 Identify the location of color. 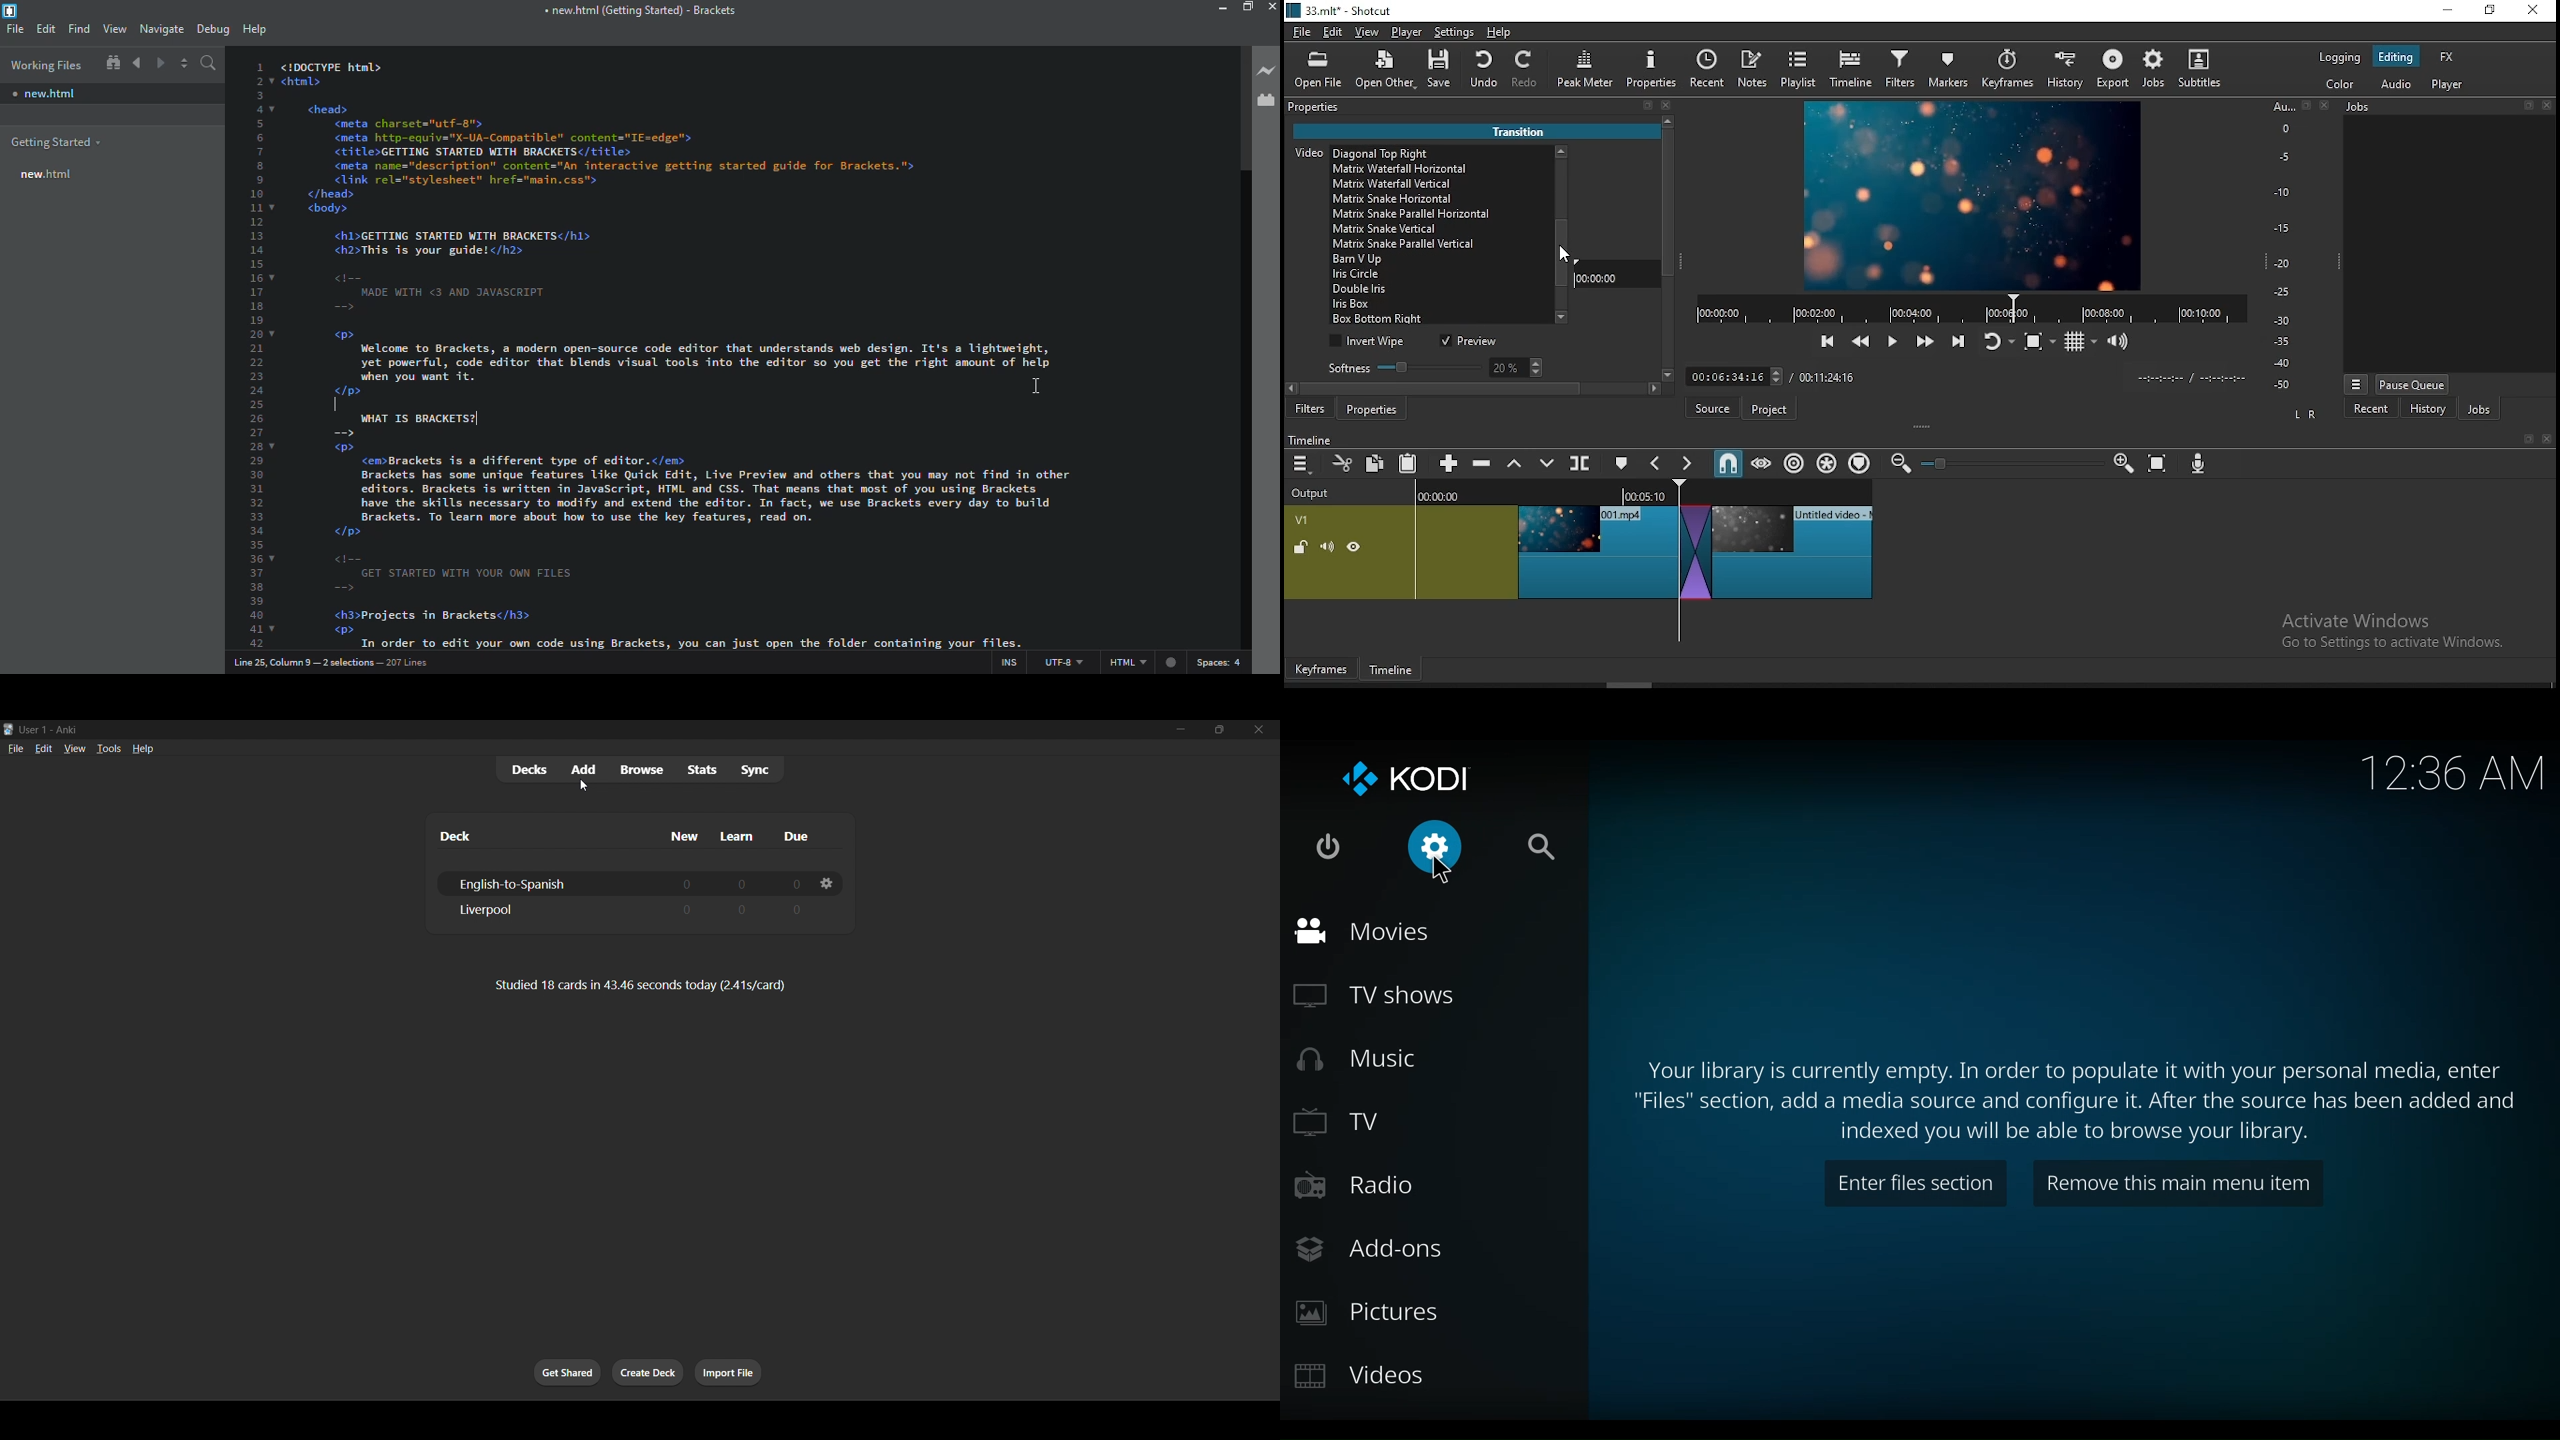
(2340, 57).